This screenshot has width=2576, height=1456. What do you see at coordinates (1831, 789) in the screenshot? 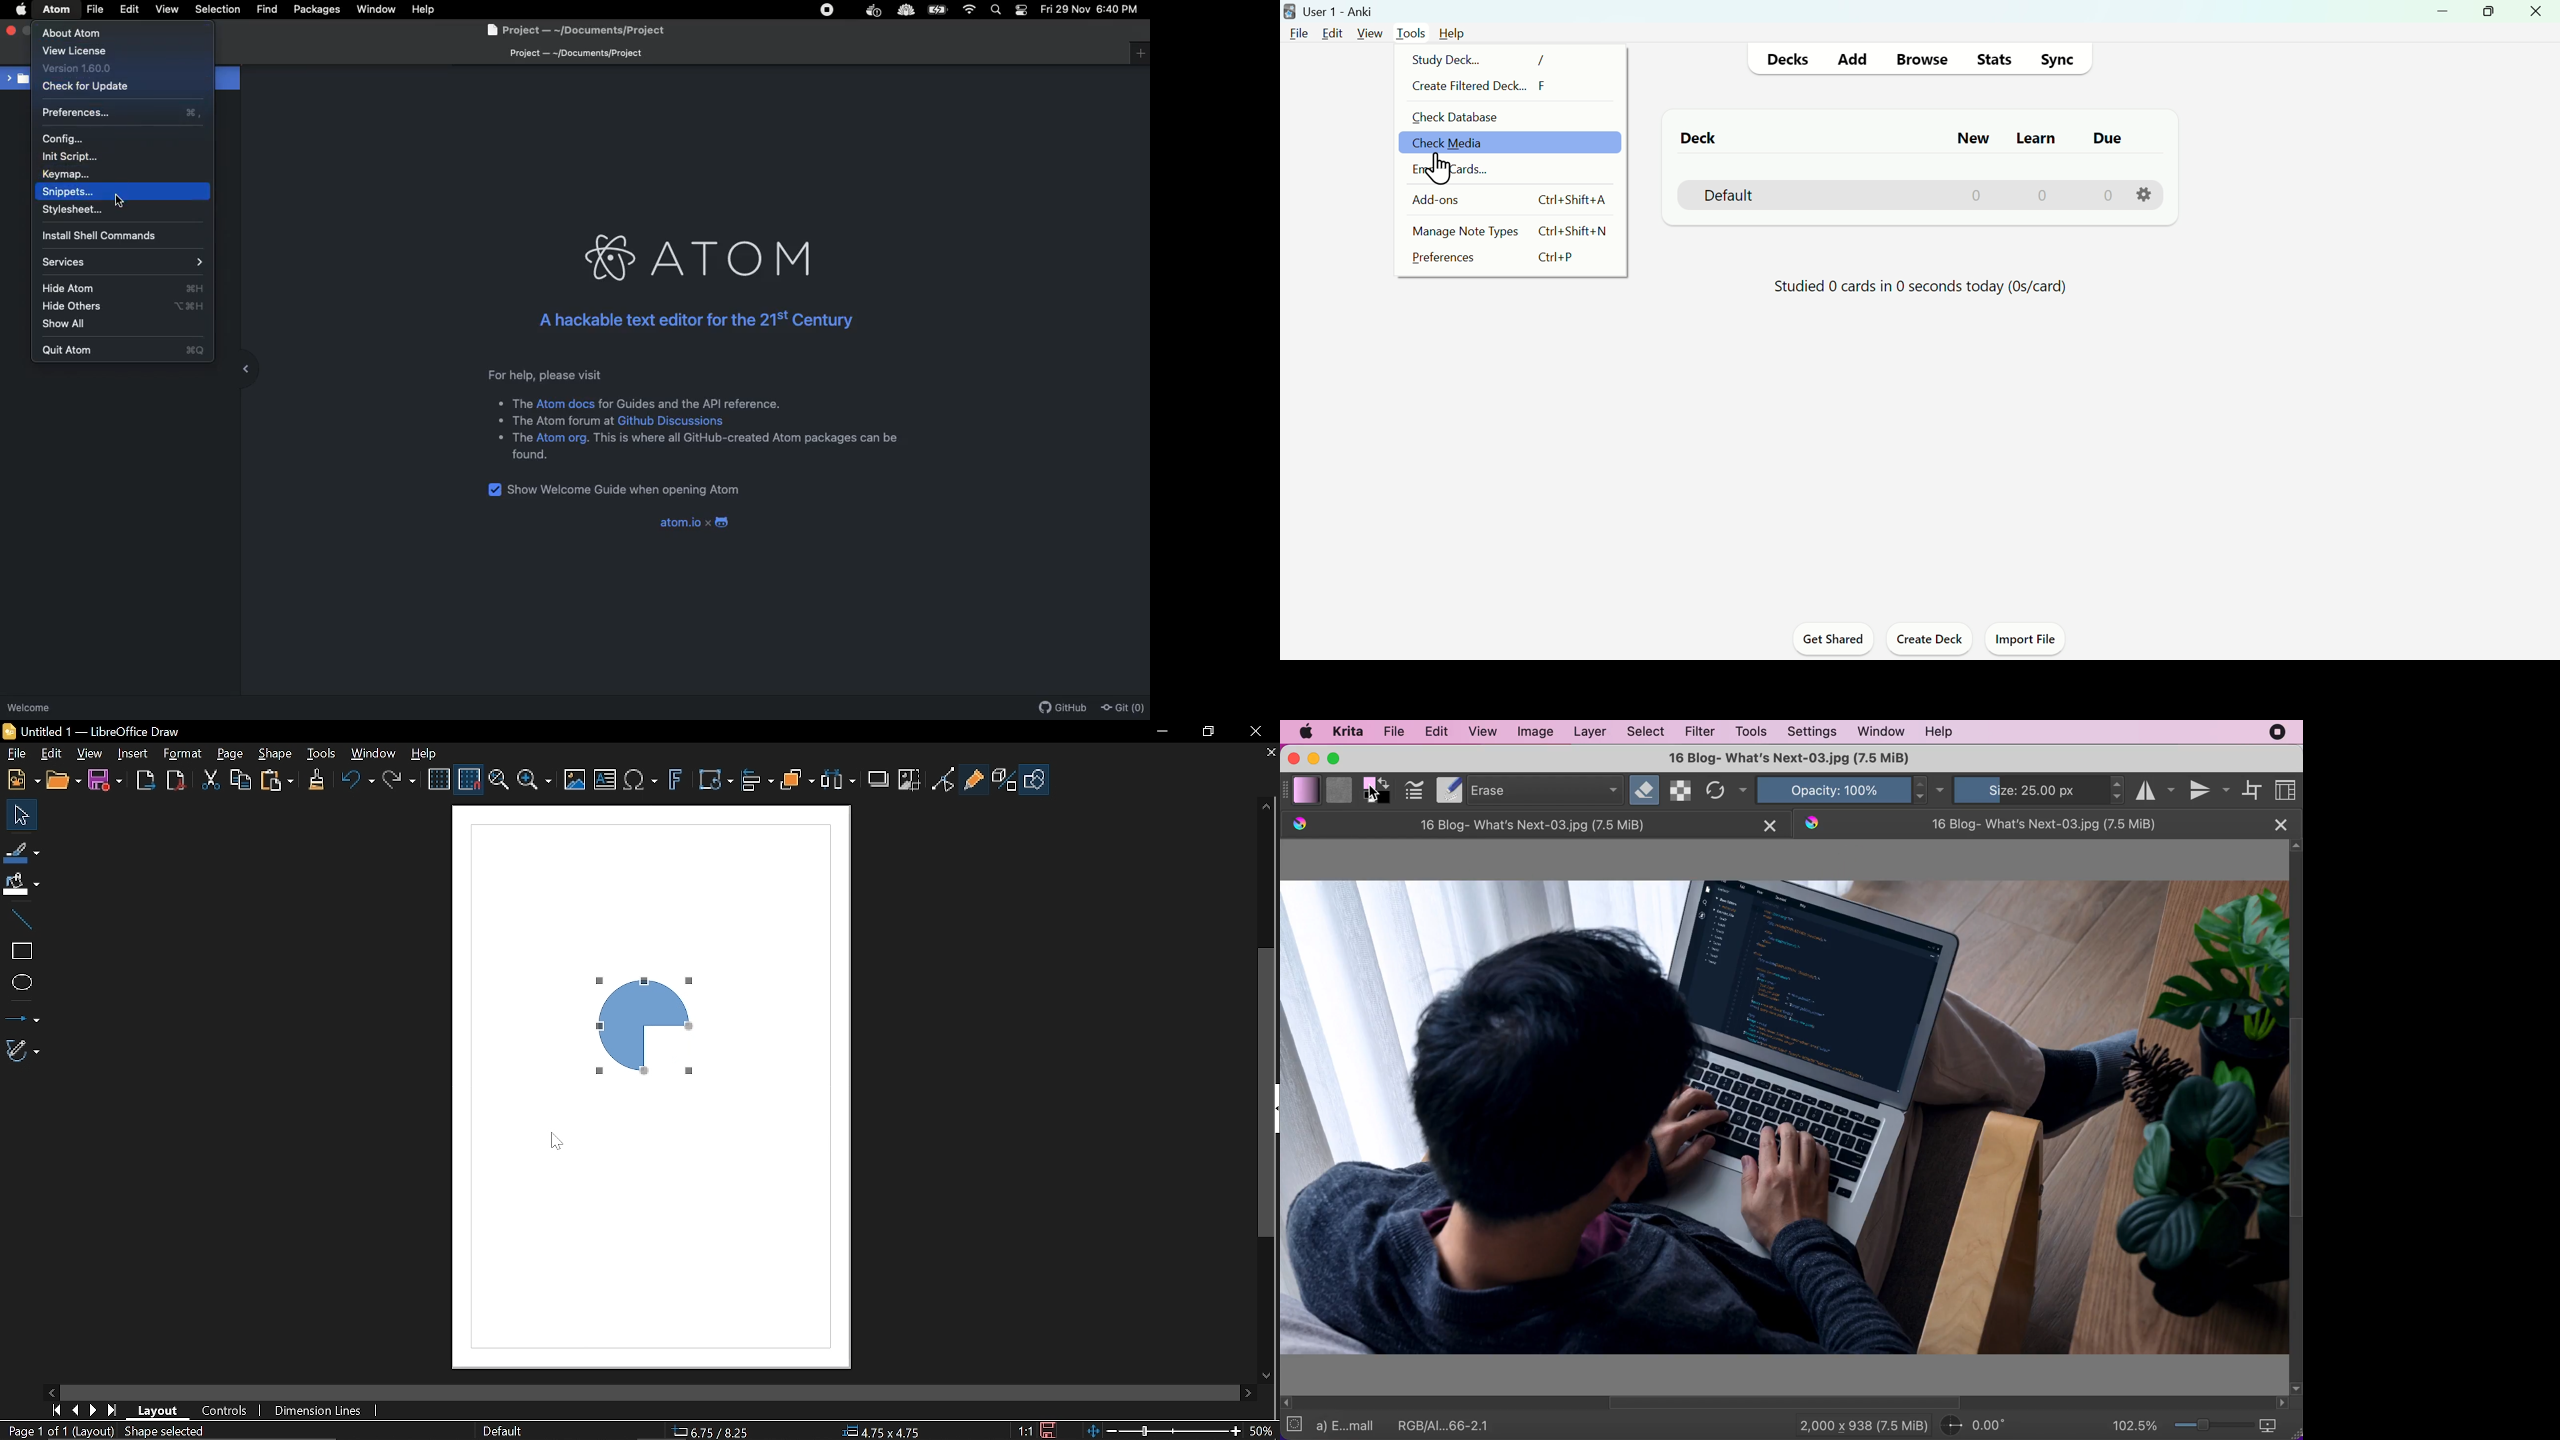
I see `opacity: 100%` at bounding box center [1831, 789].